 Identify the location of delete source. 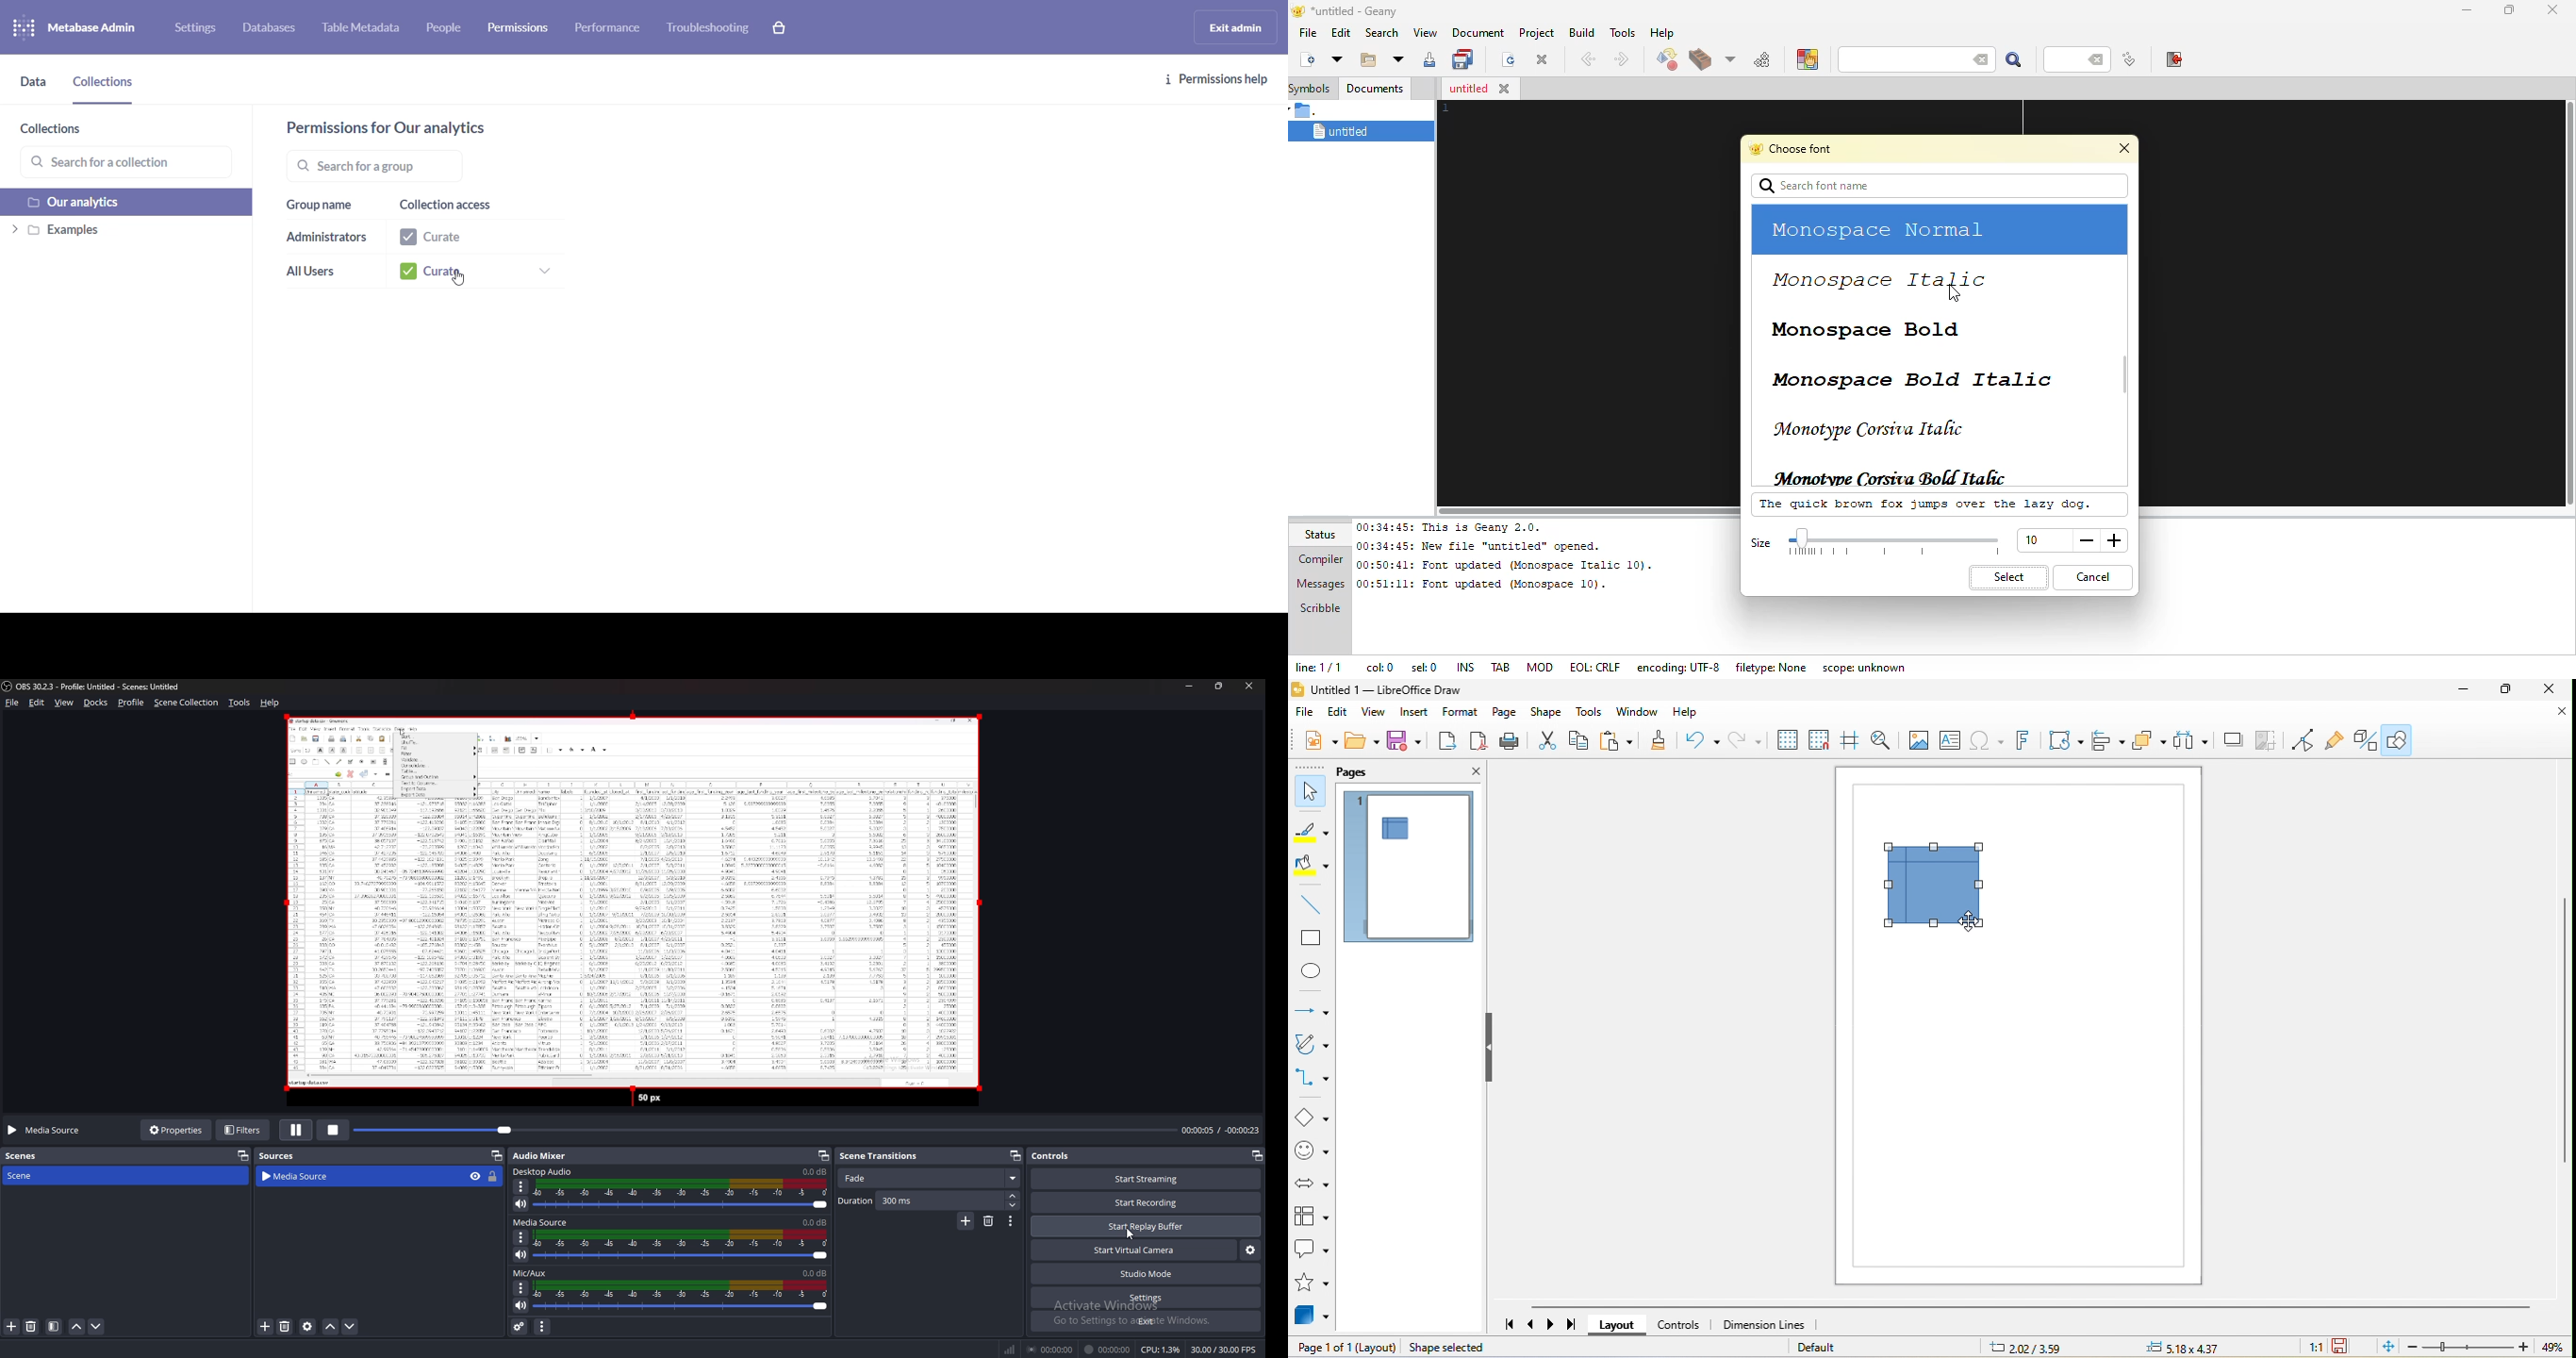
(285, 1326).